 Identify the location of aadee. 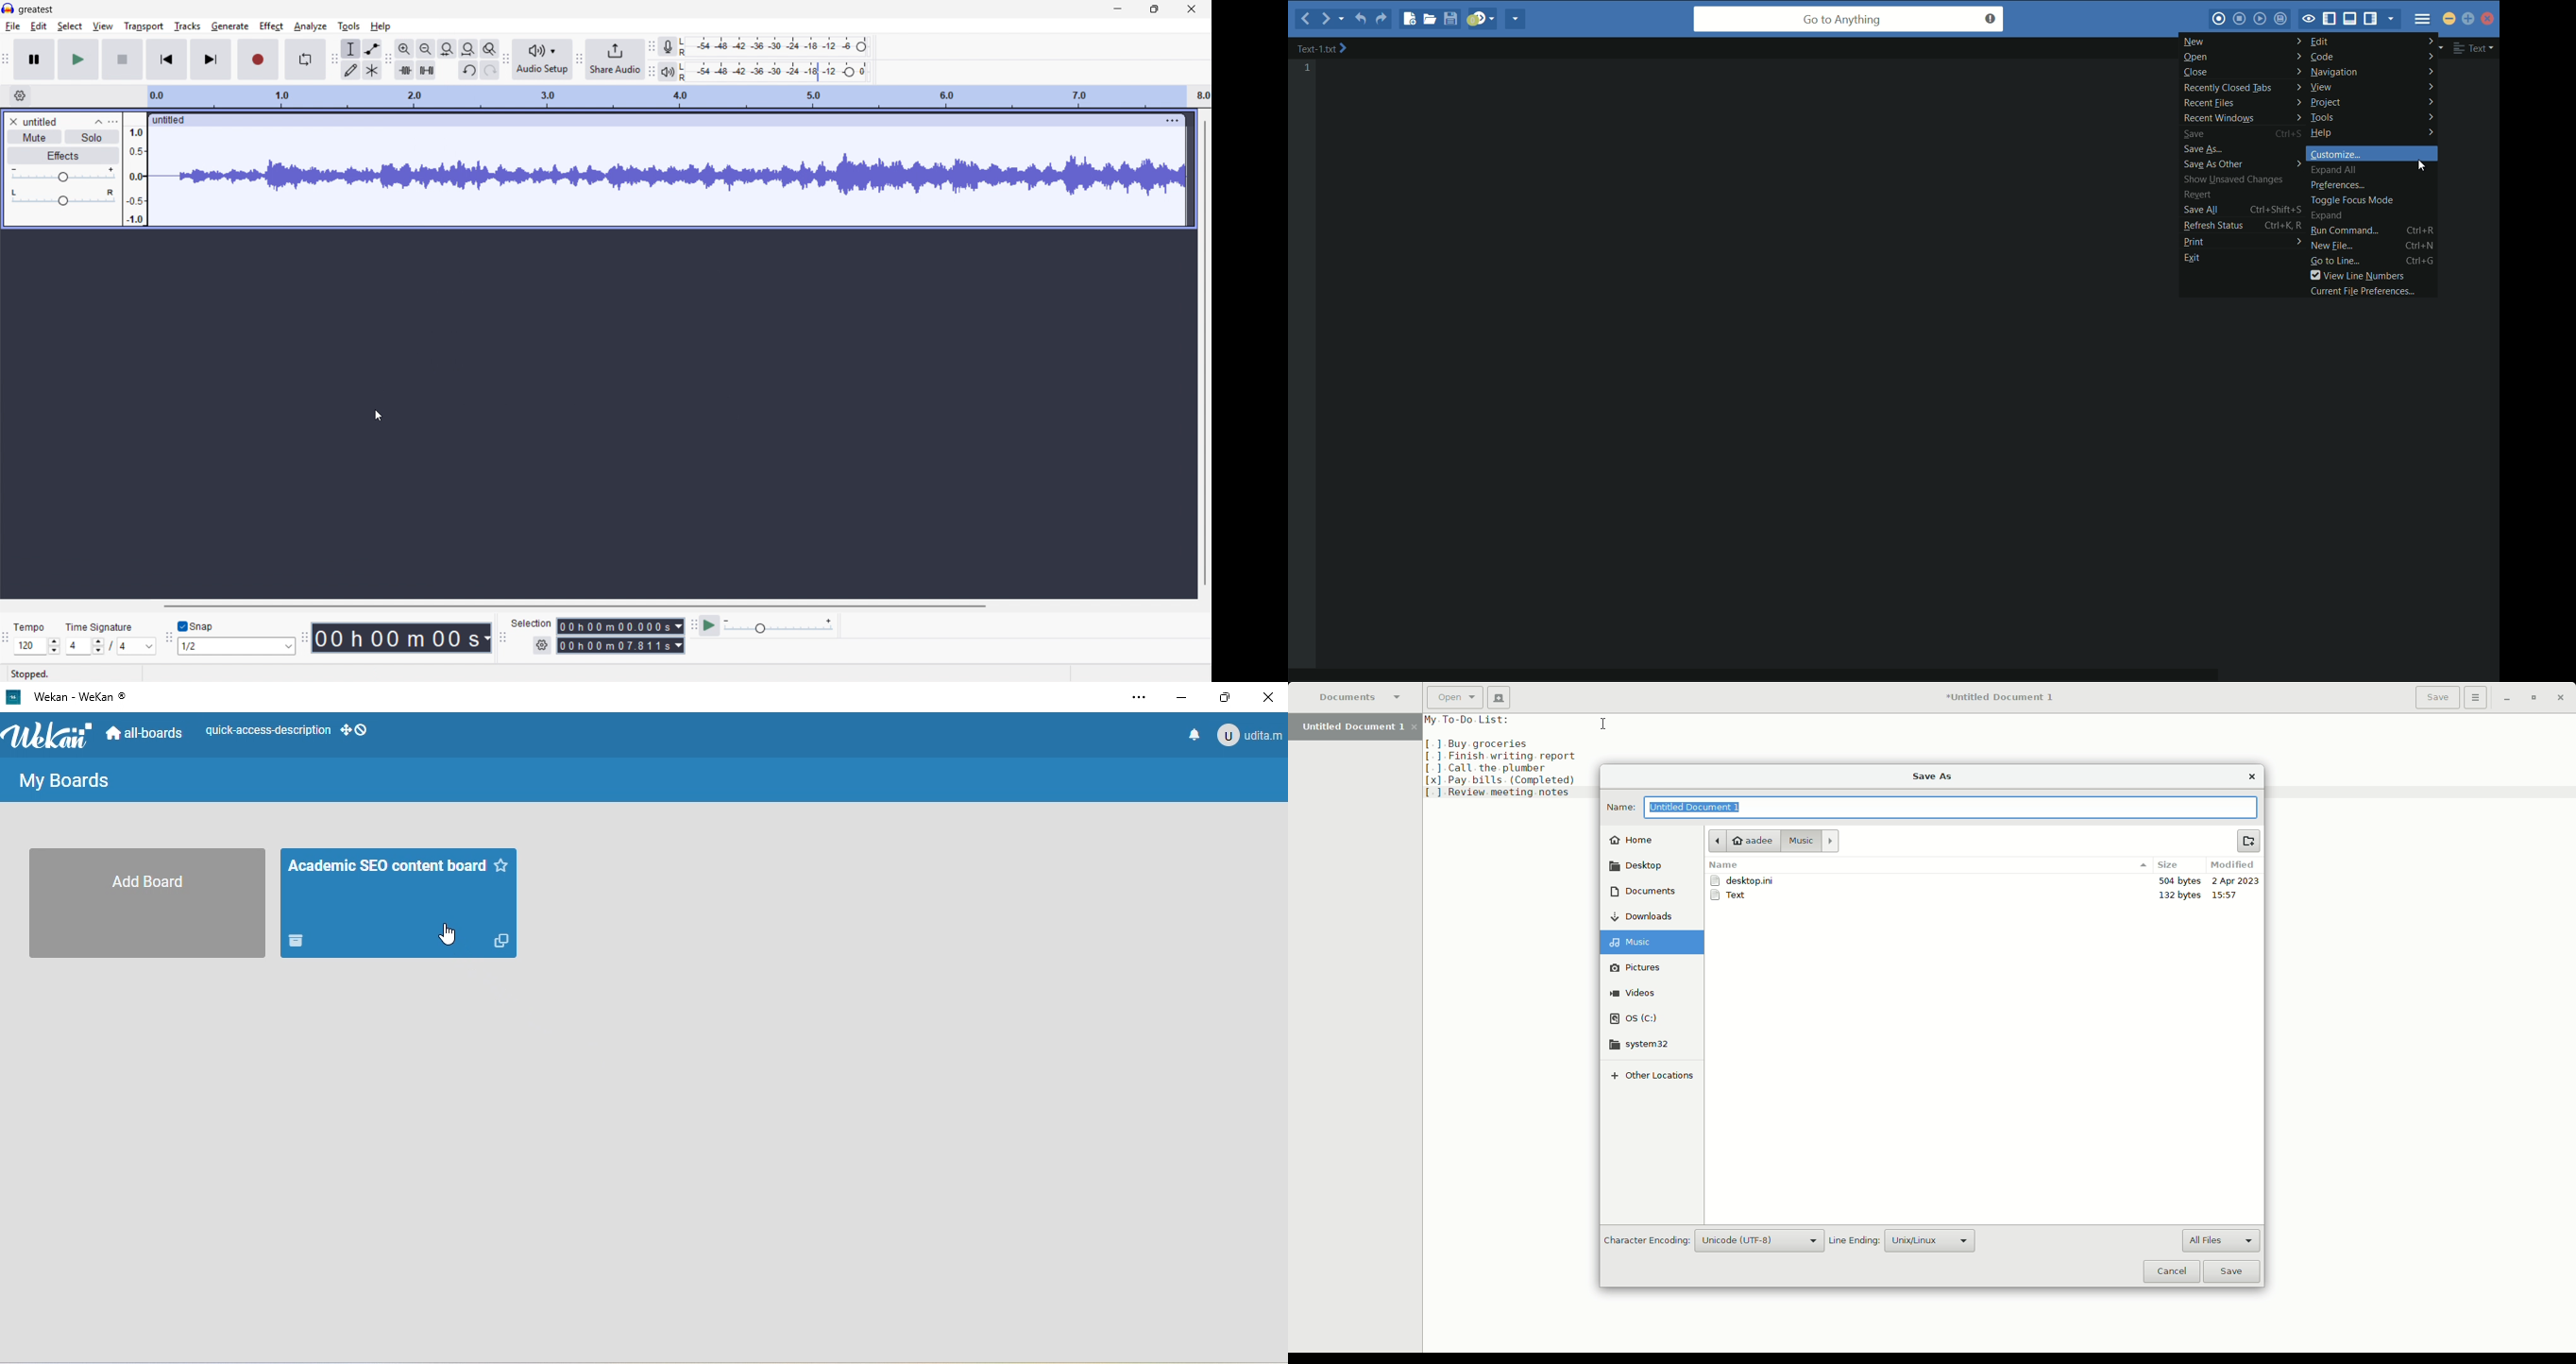
(1742, 840).